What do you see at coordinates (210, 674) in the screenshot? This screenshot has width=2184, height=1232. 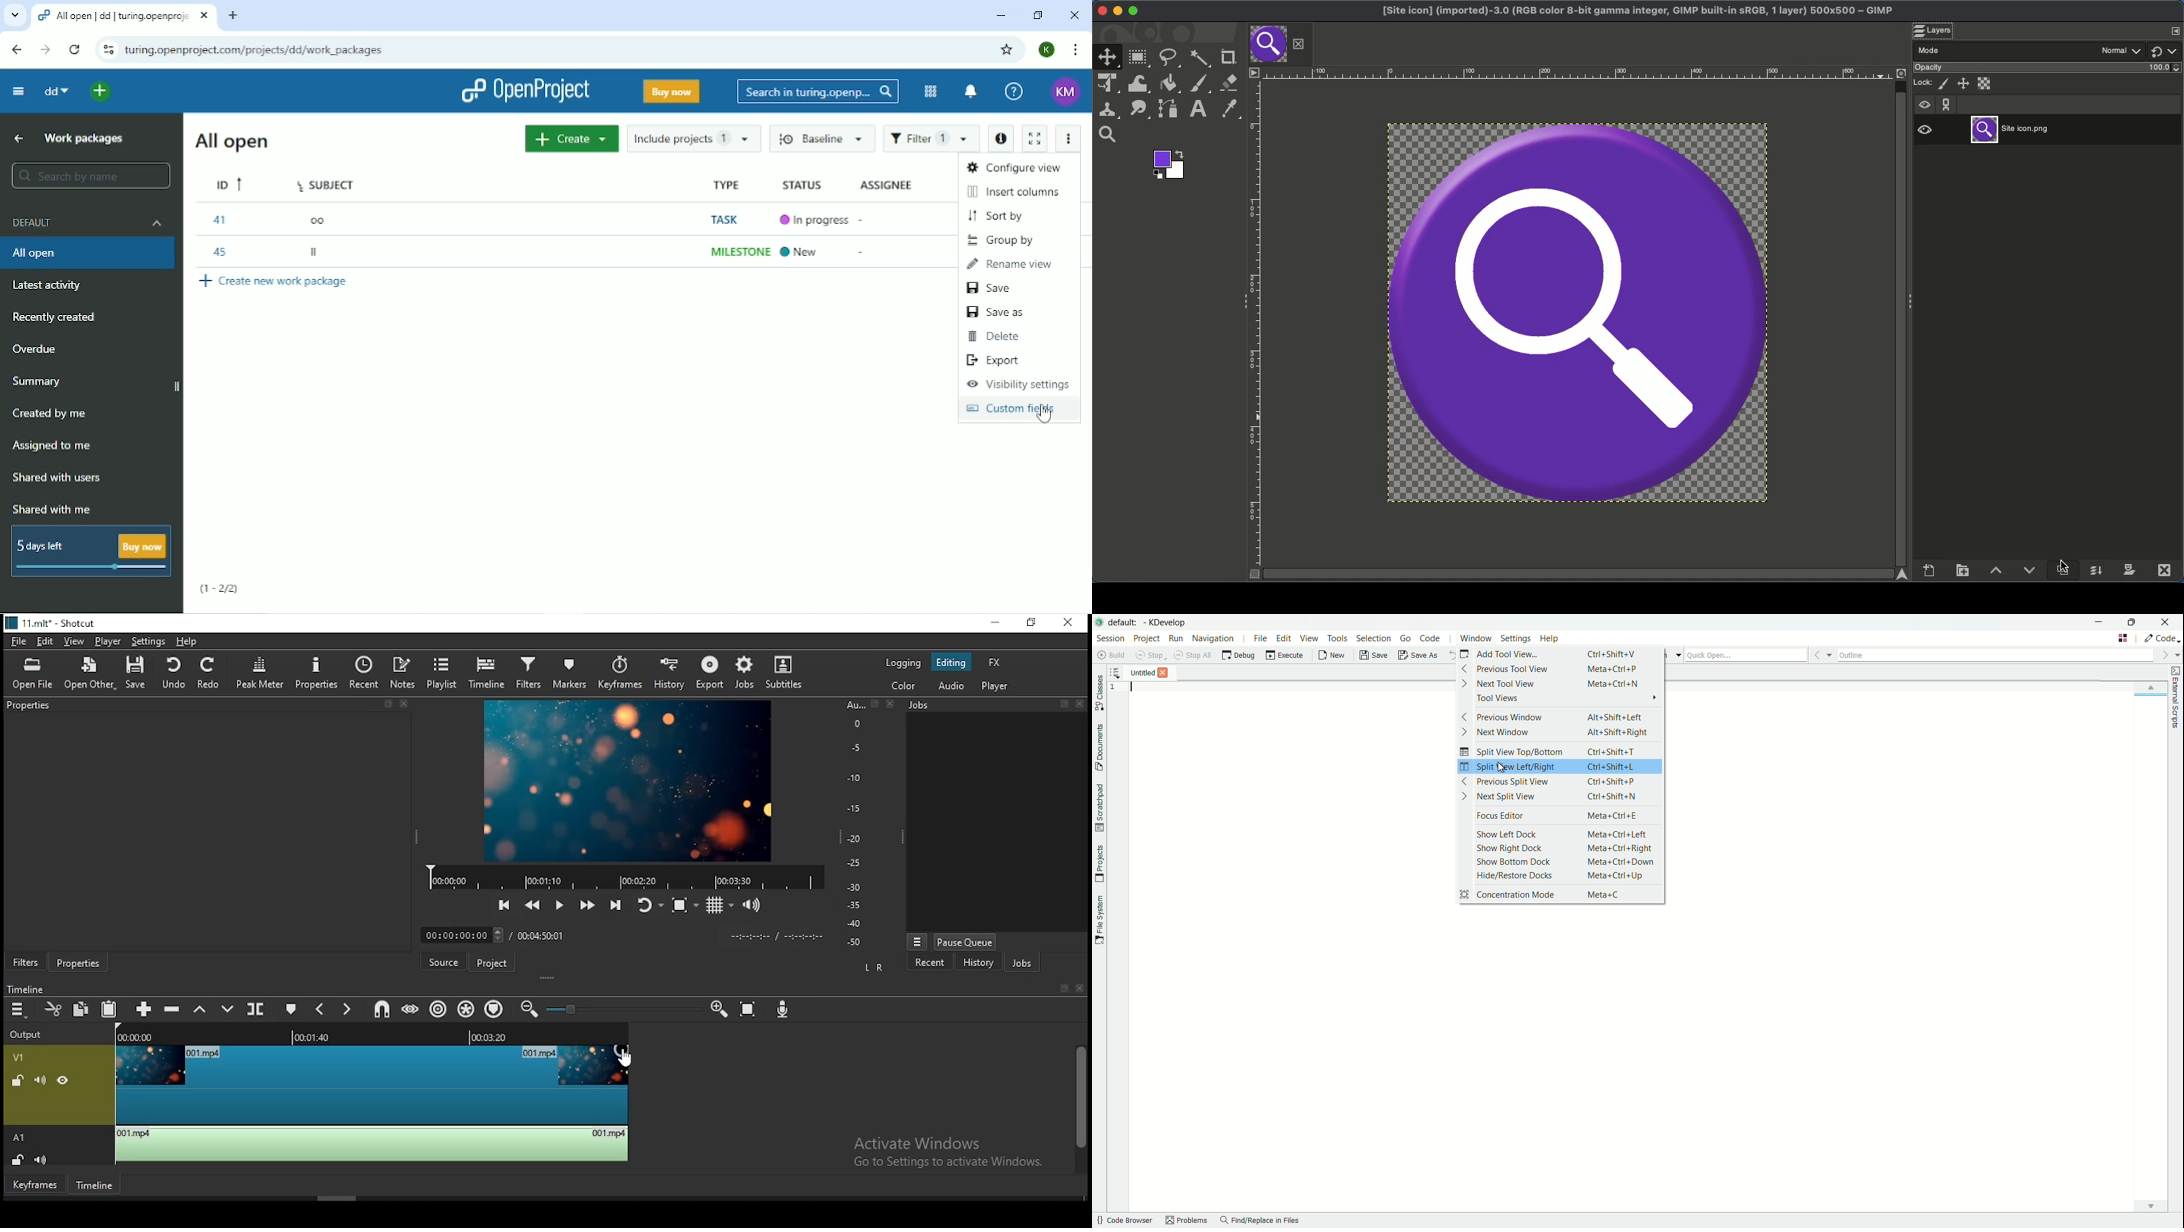 I see `redo` at bounding box center [210, 674].